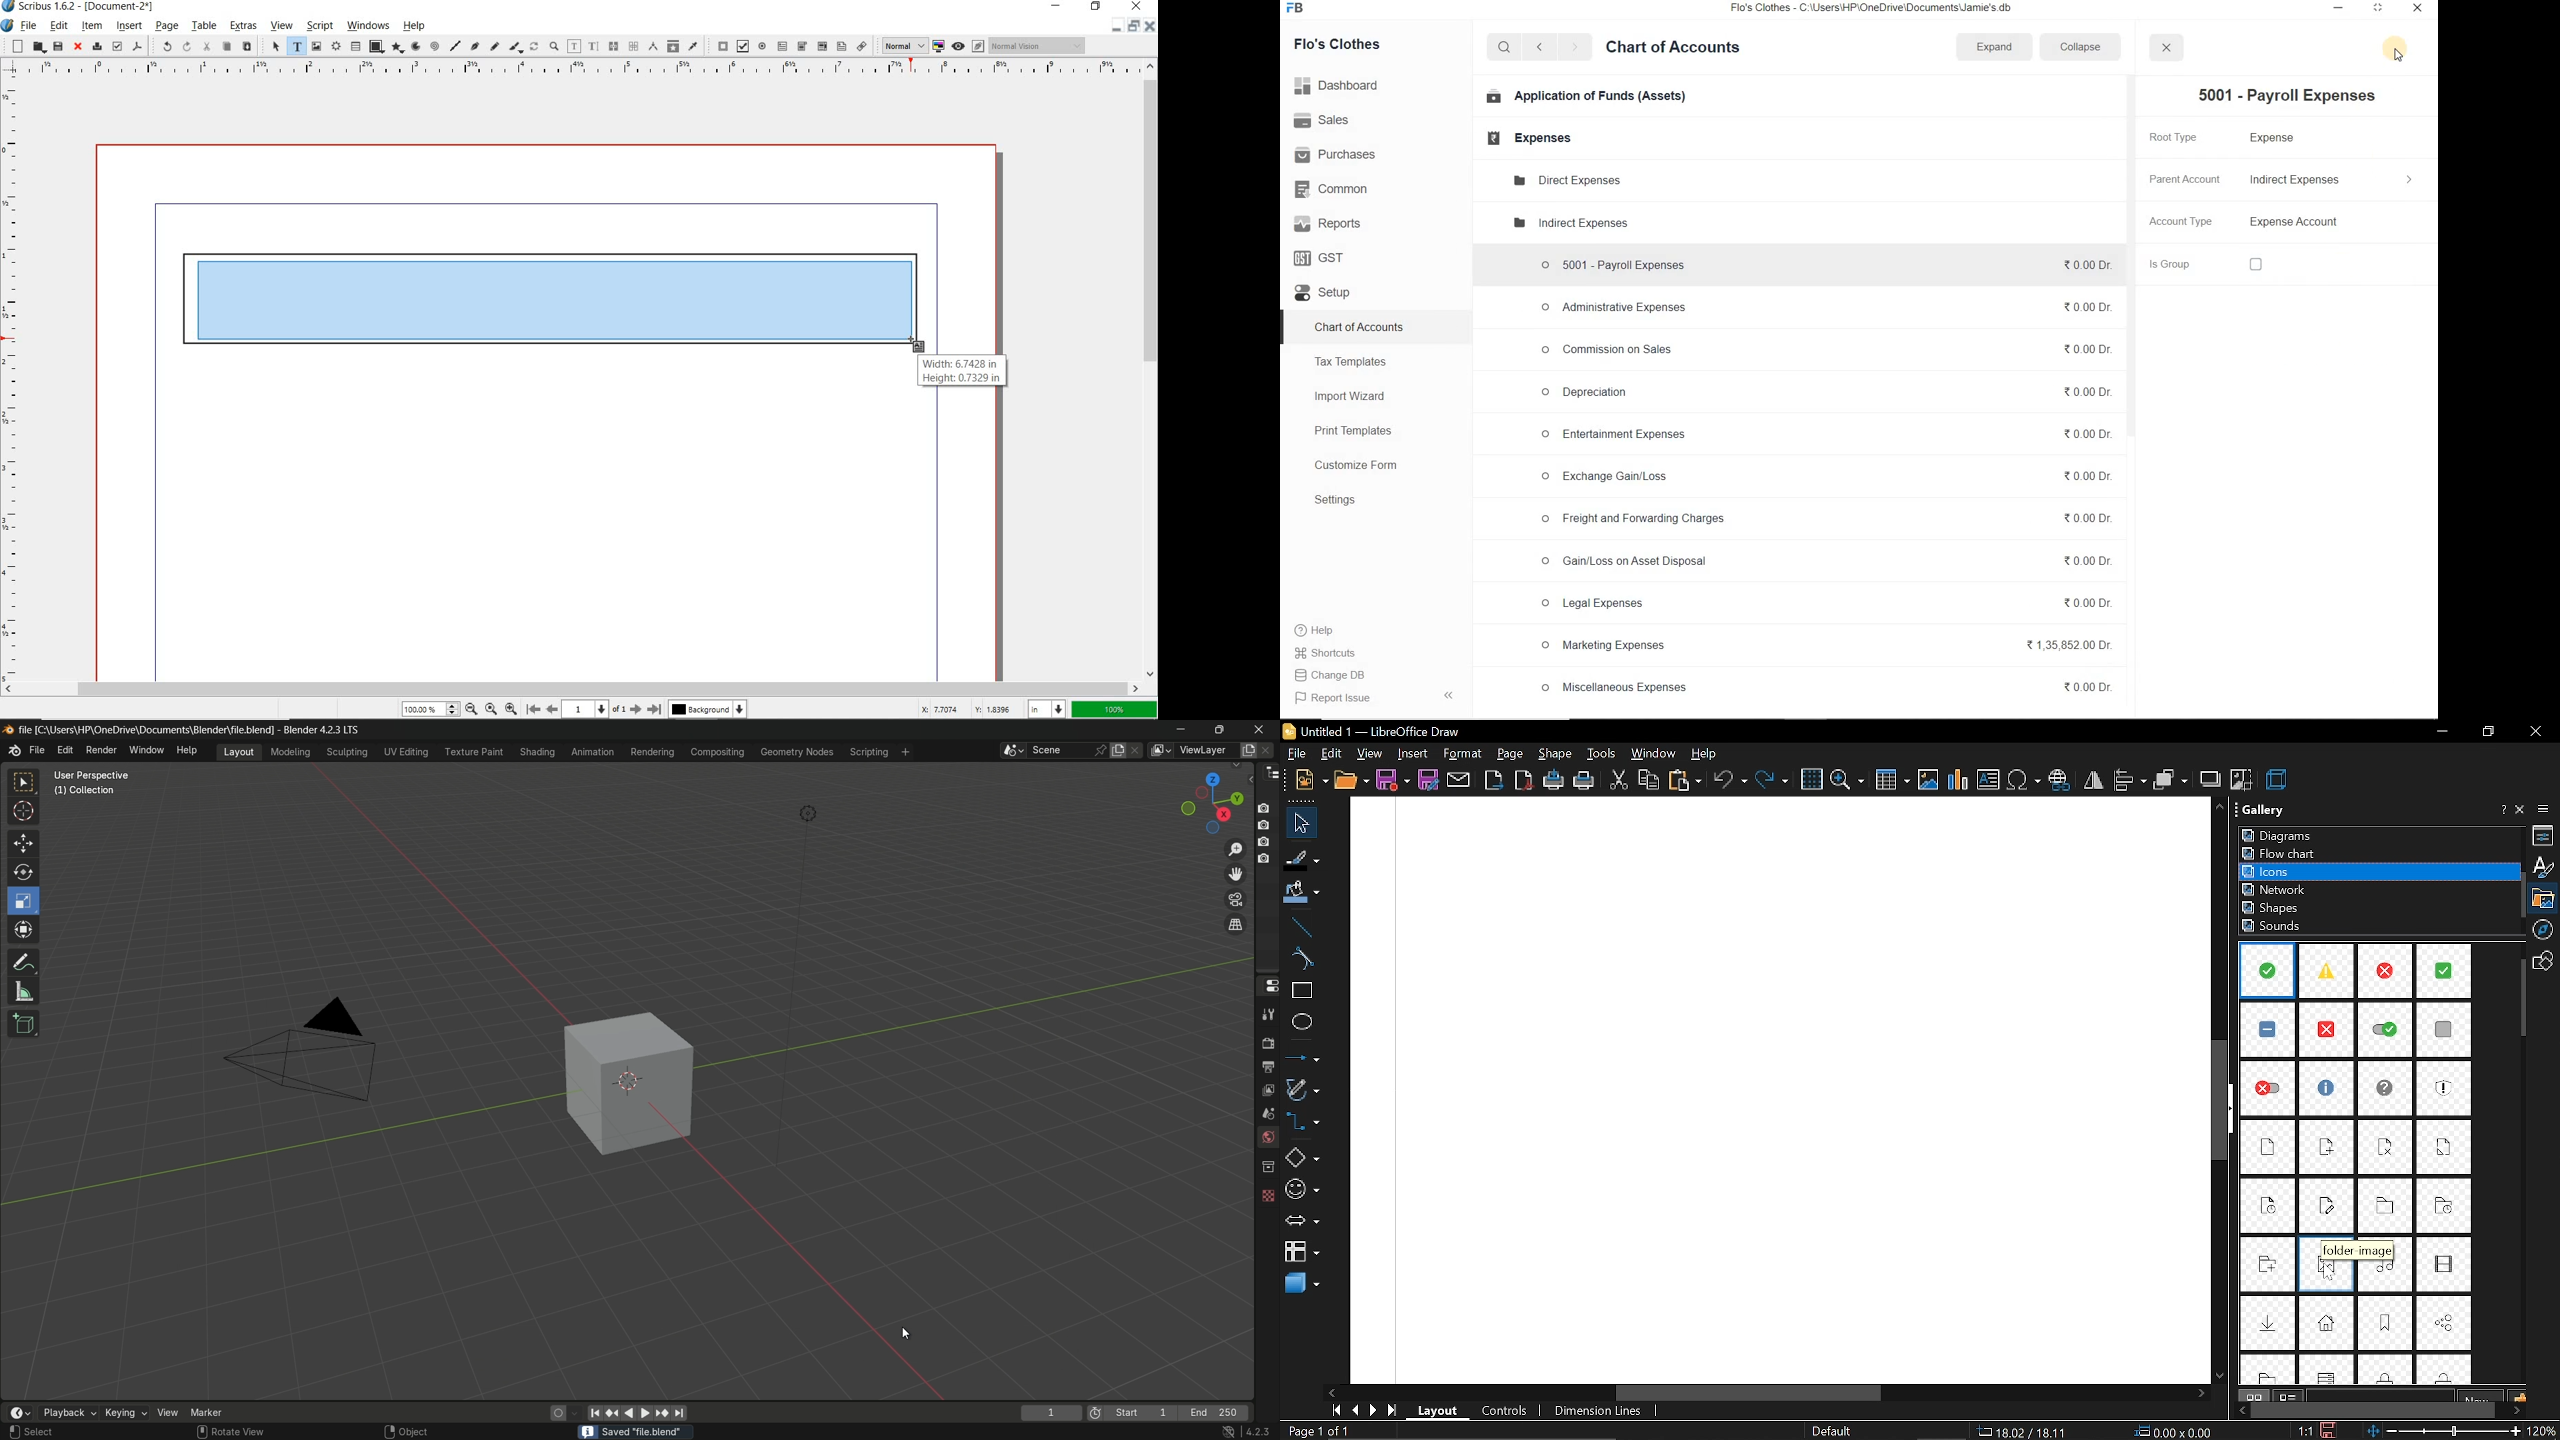 This screenshot has height=1456, width=2576. I want to click on move to last, so click(657, 707).